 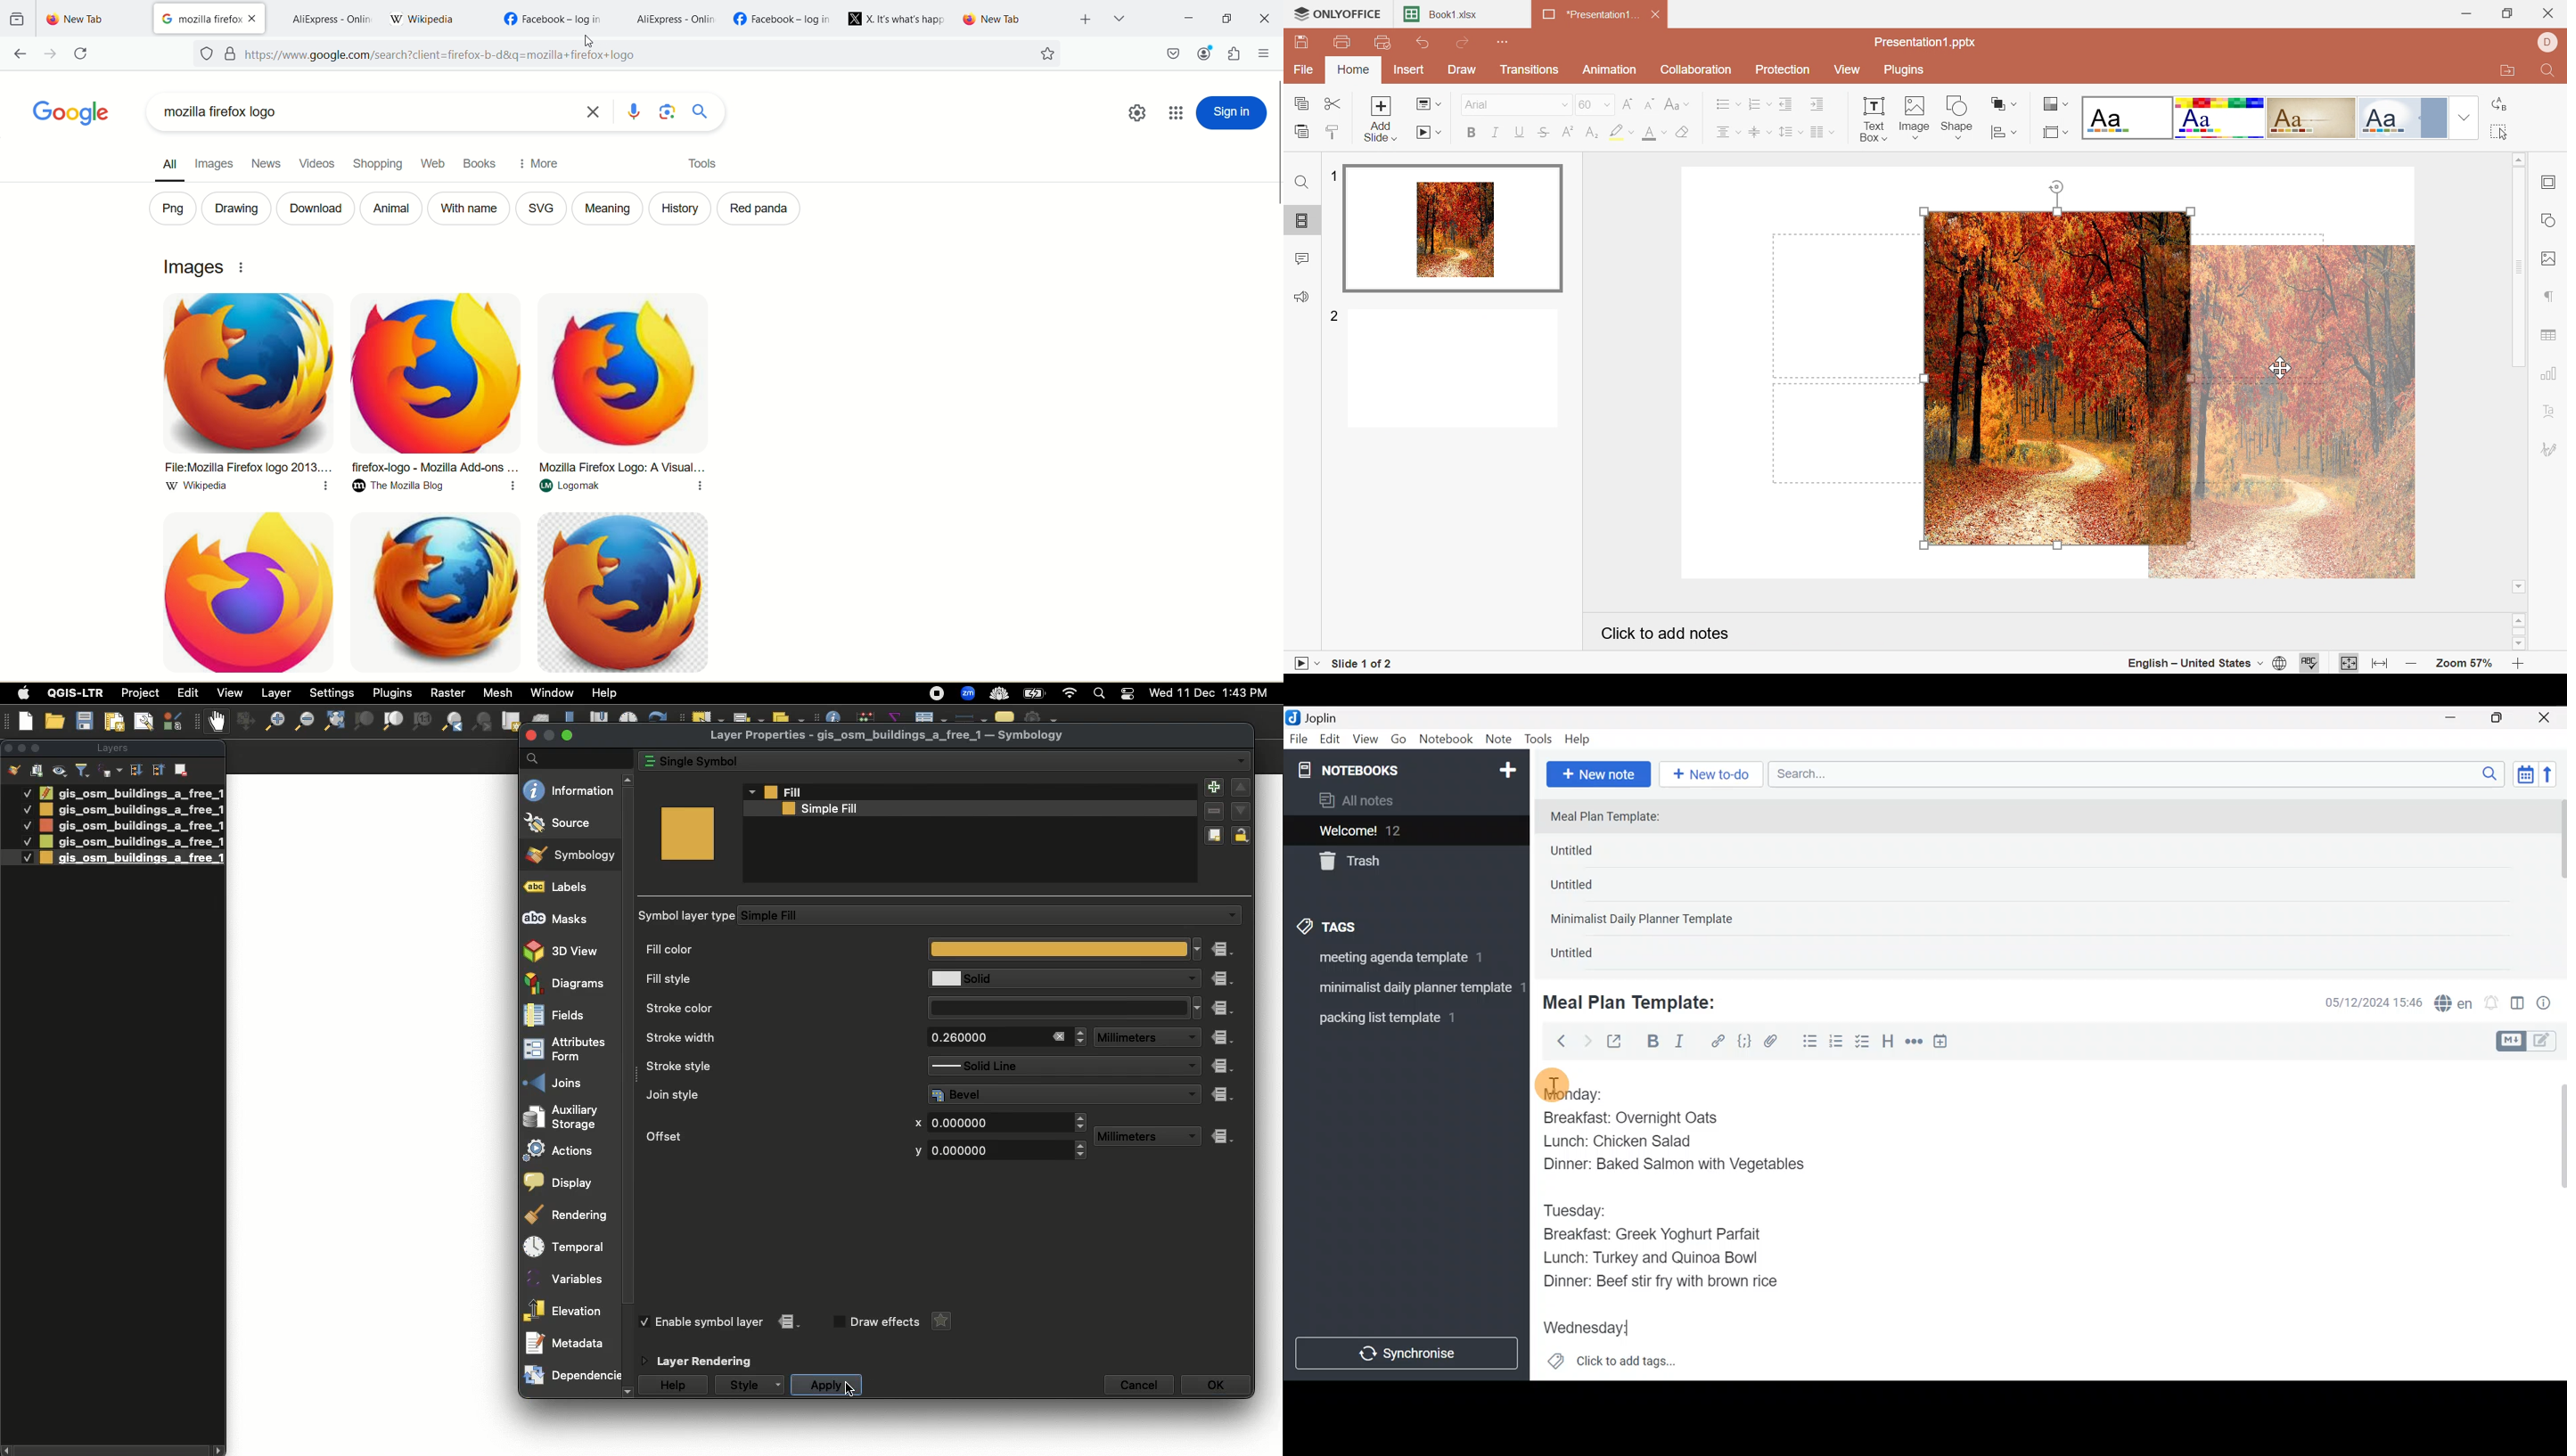 I want to click on Add, so click(x=1212, y=789).